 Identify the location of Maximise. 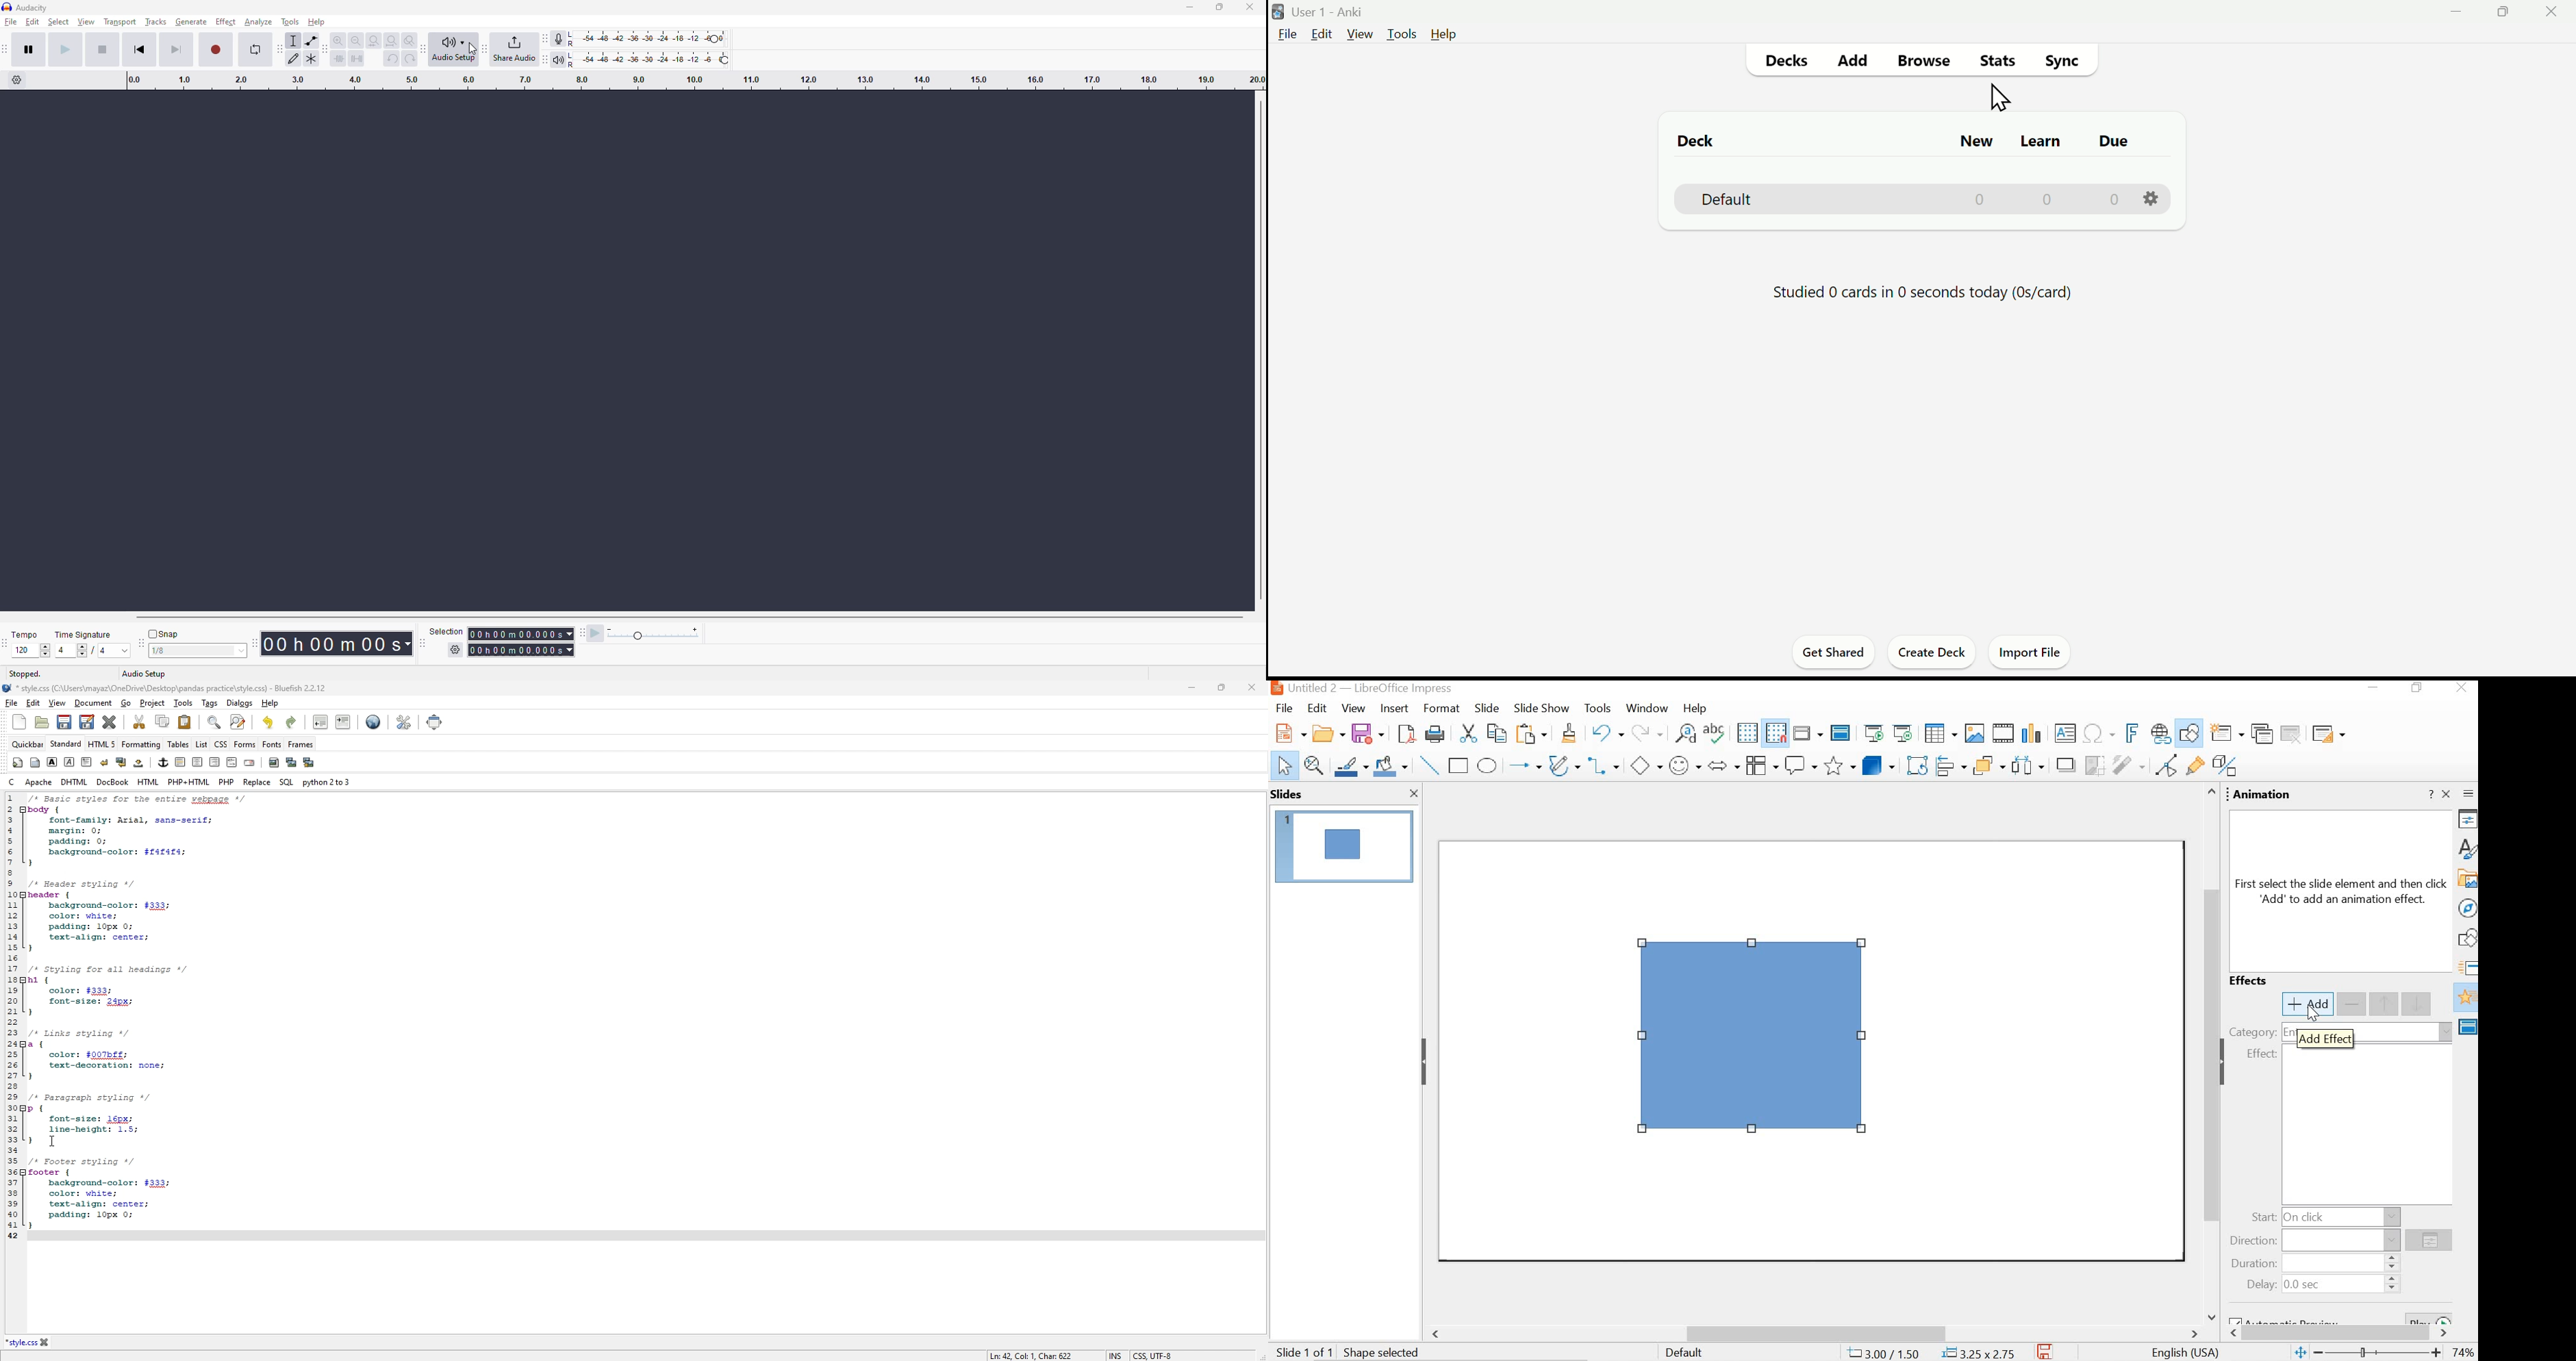
(2509, 14).